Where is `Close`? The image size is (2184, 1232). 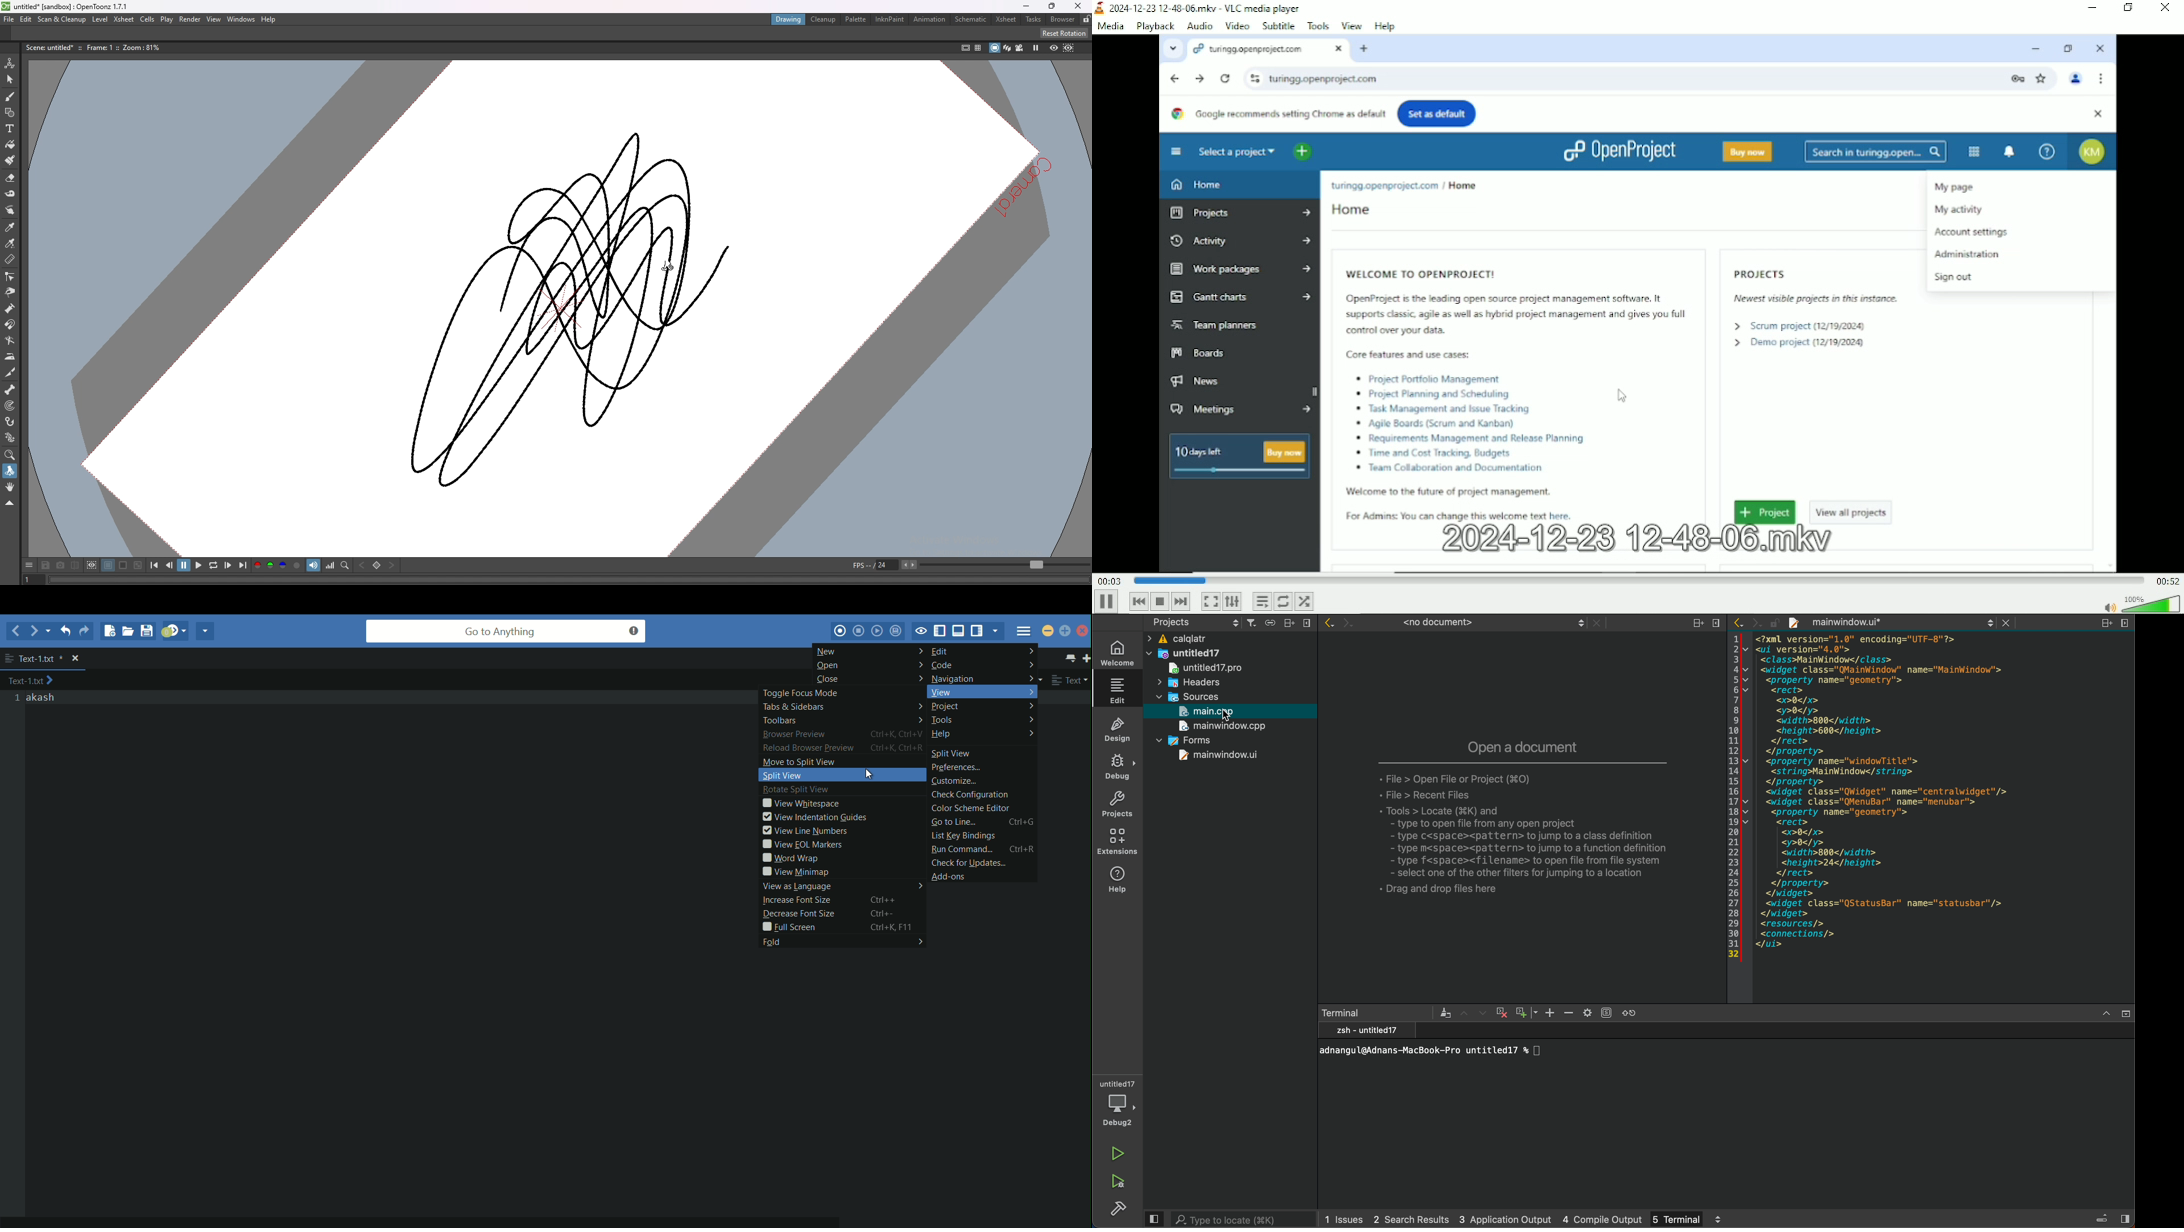 Close is located at coordinates (2164, 7).